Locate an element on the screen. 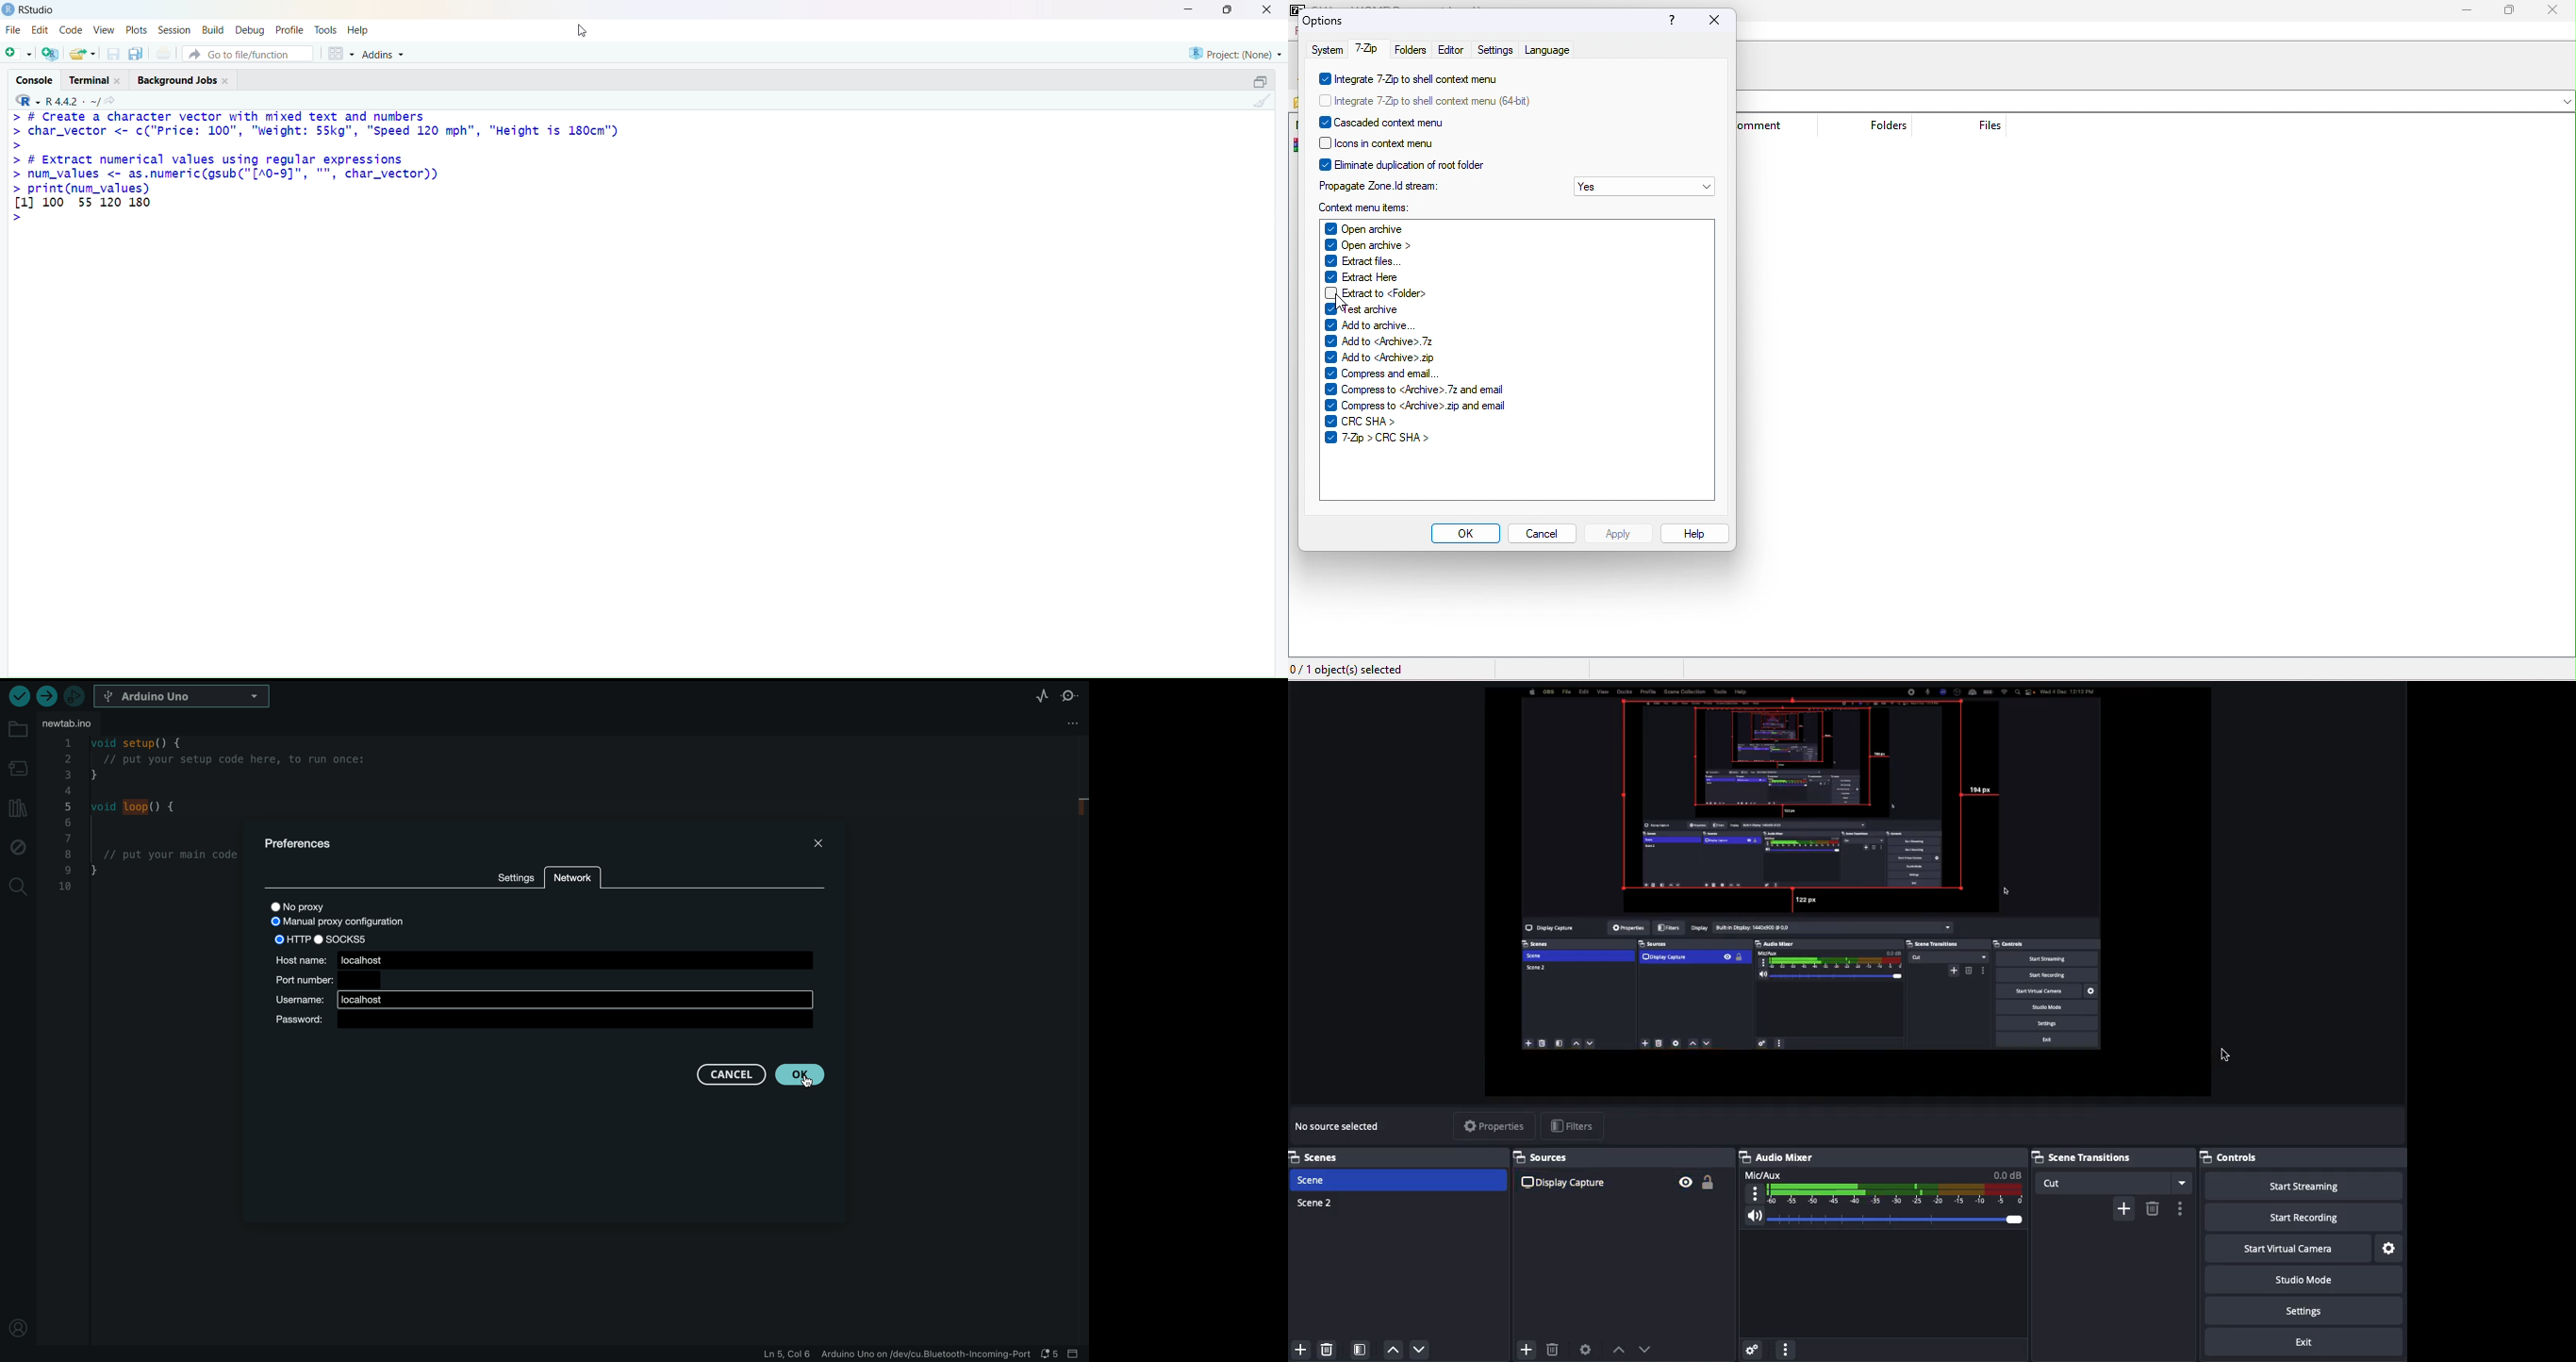  Scene transitions is located at coordinates (2112, 1170).